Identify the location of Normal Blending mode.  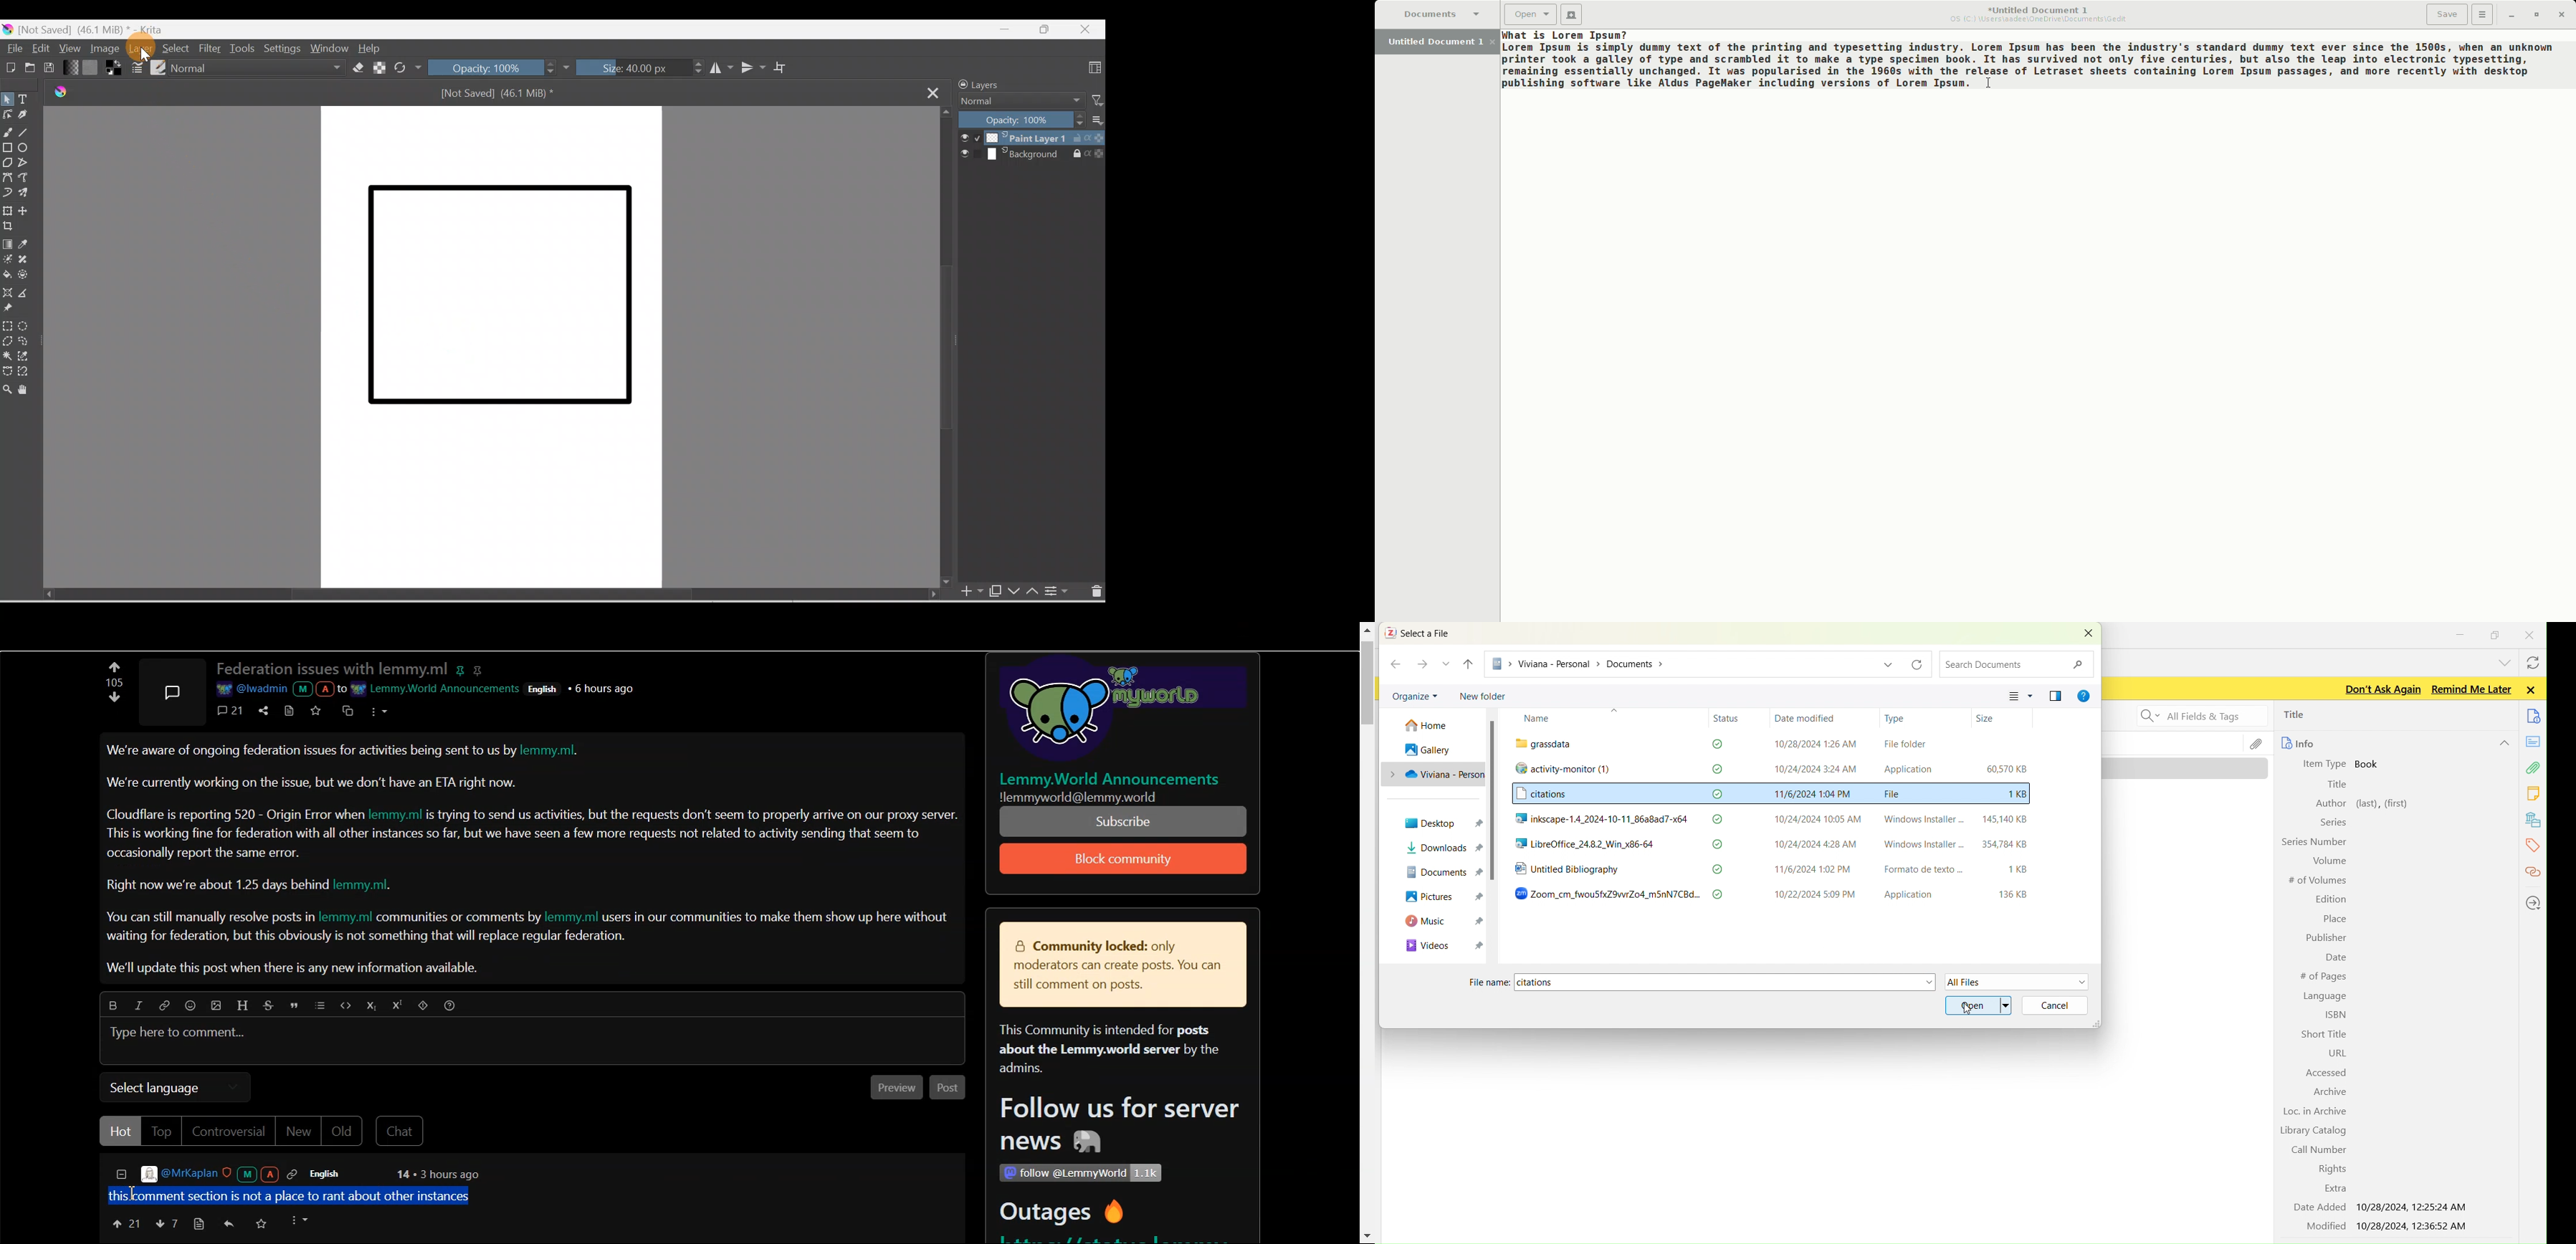
(1016, 101).